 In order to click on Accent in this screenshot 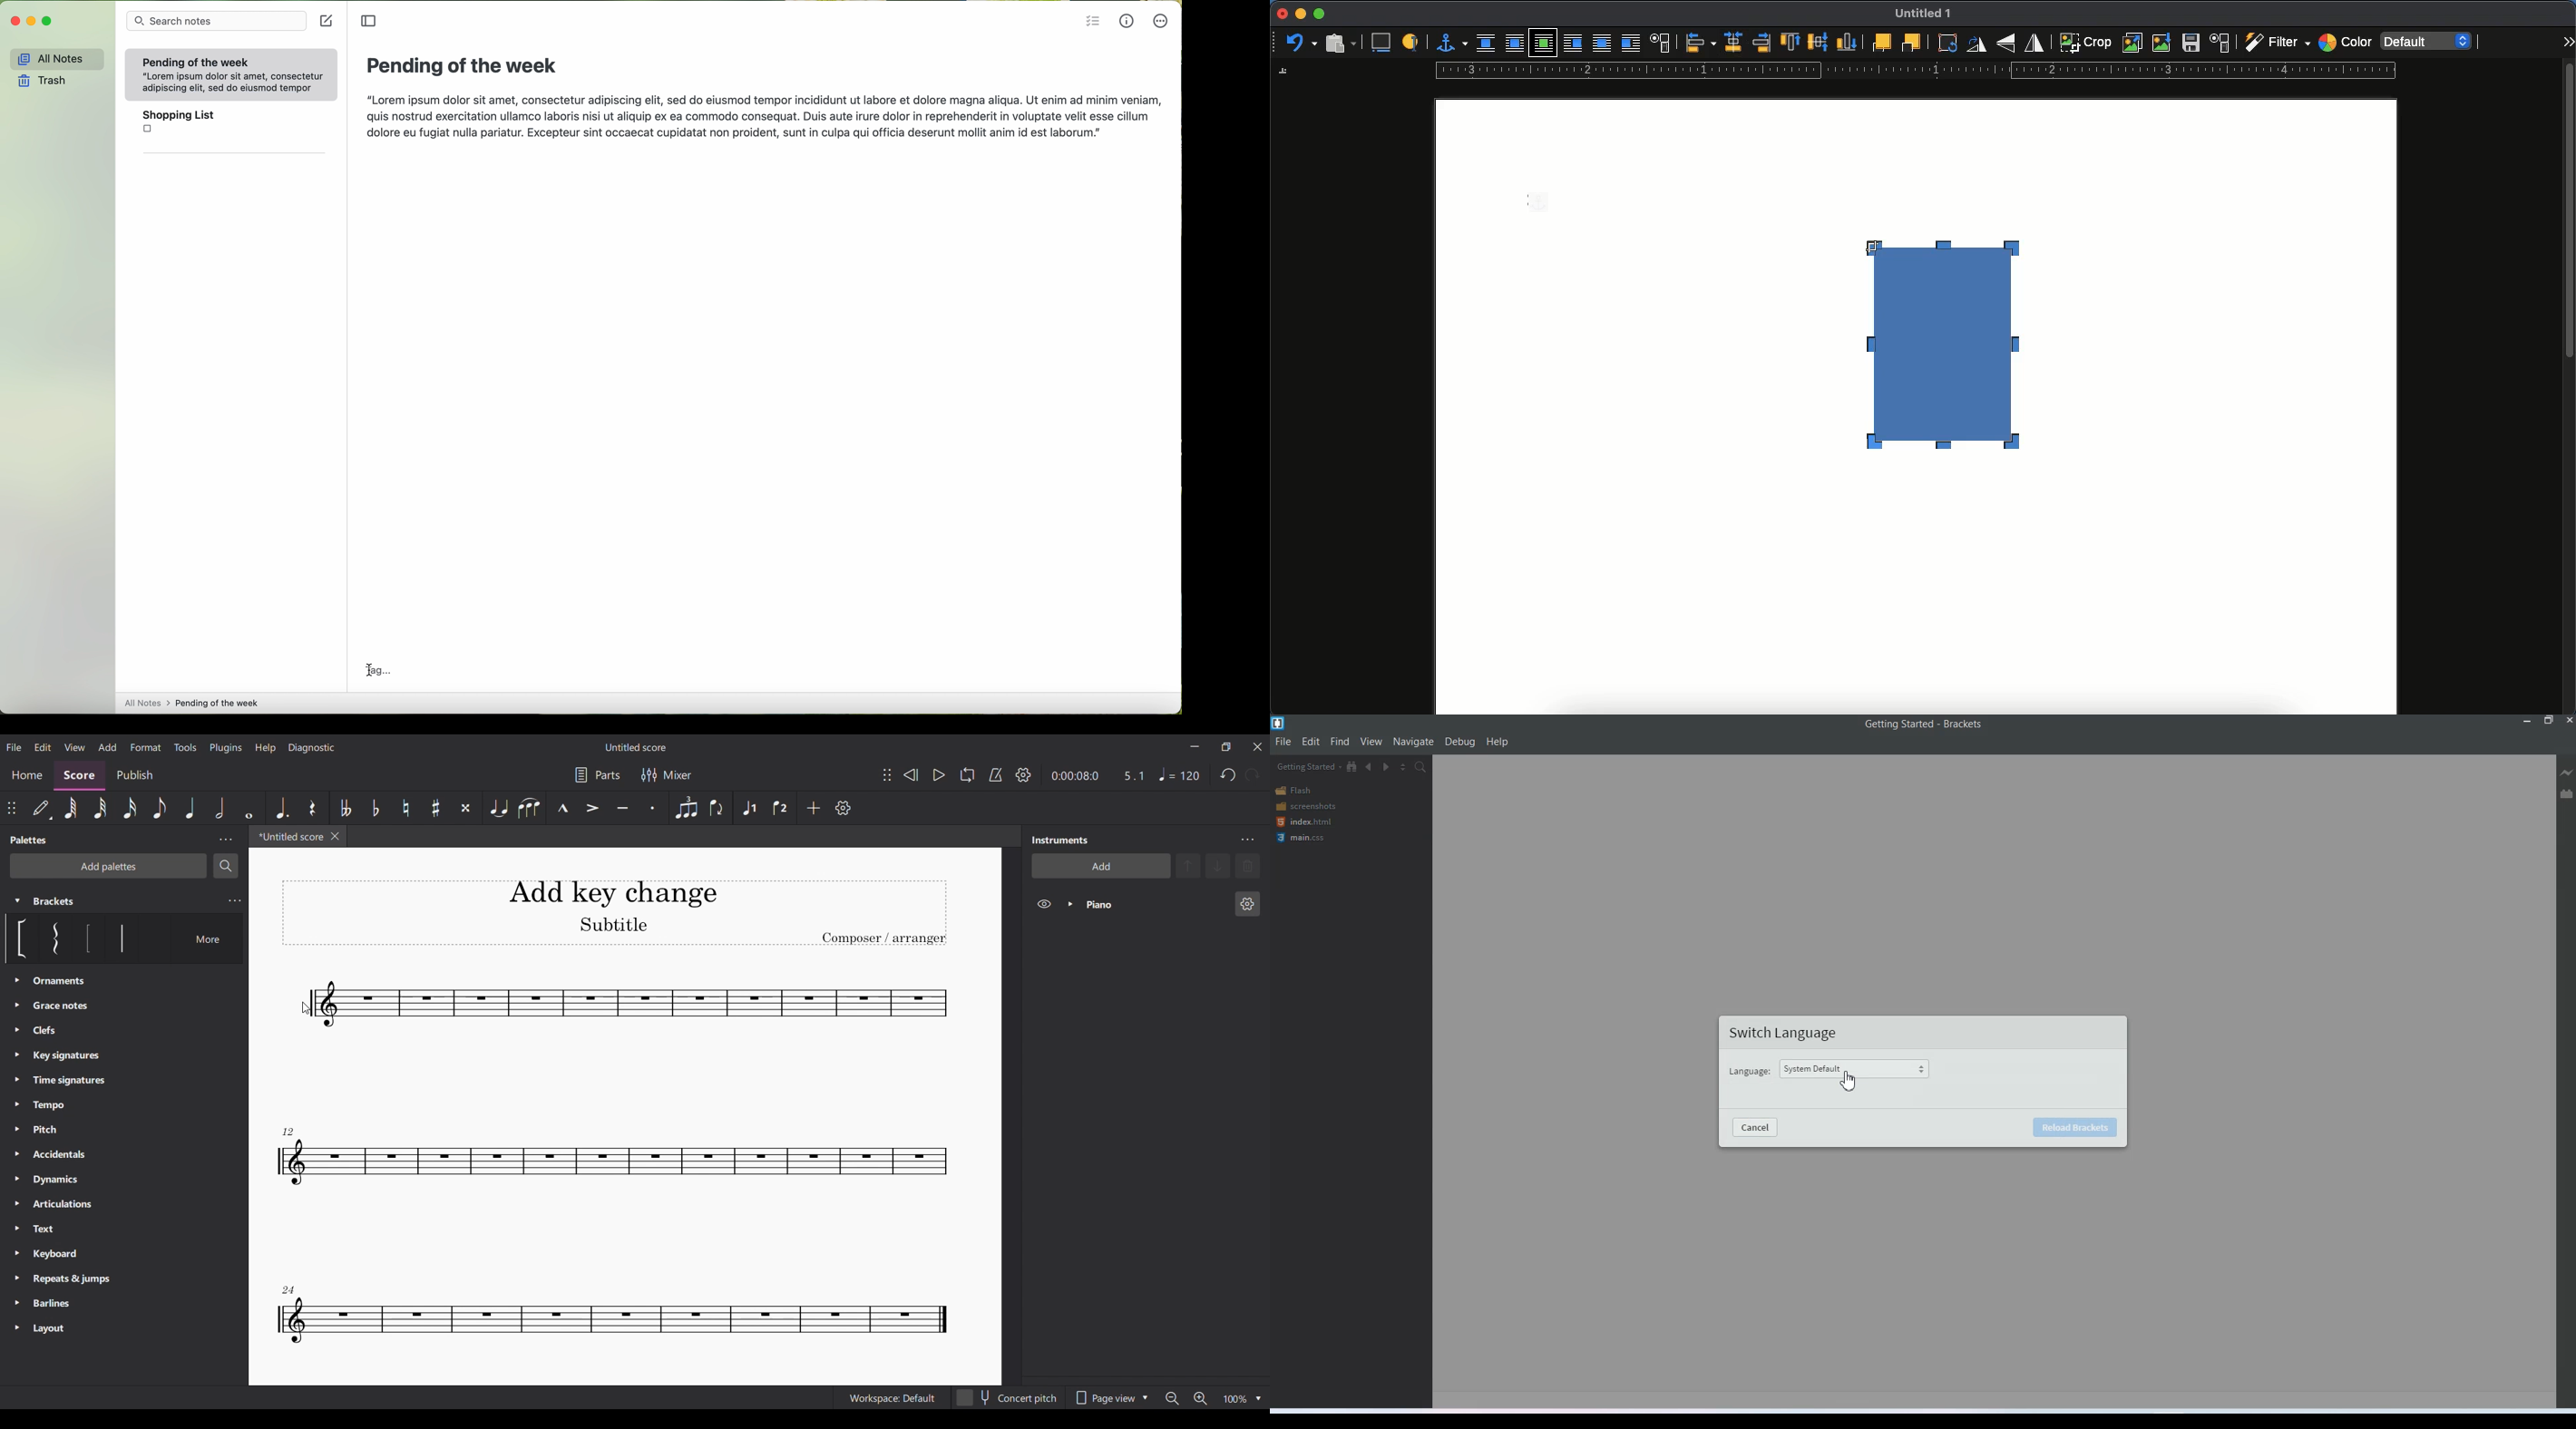, I will do `click(592, 806)`.